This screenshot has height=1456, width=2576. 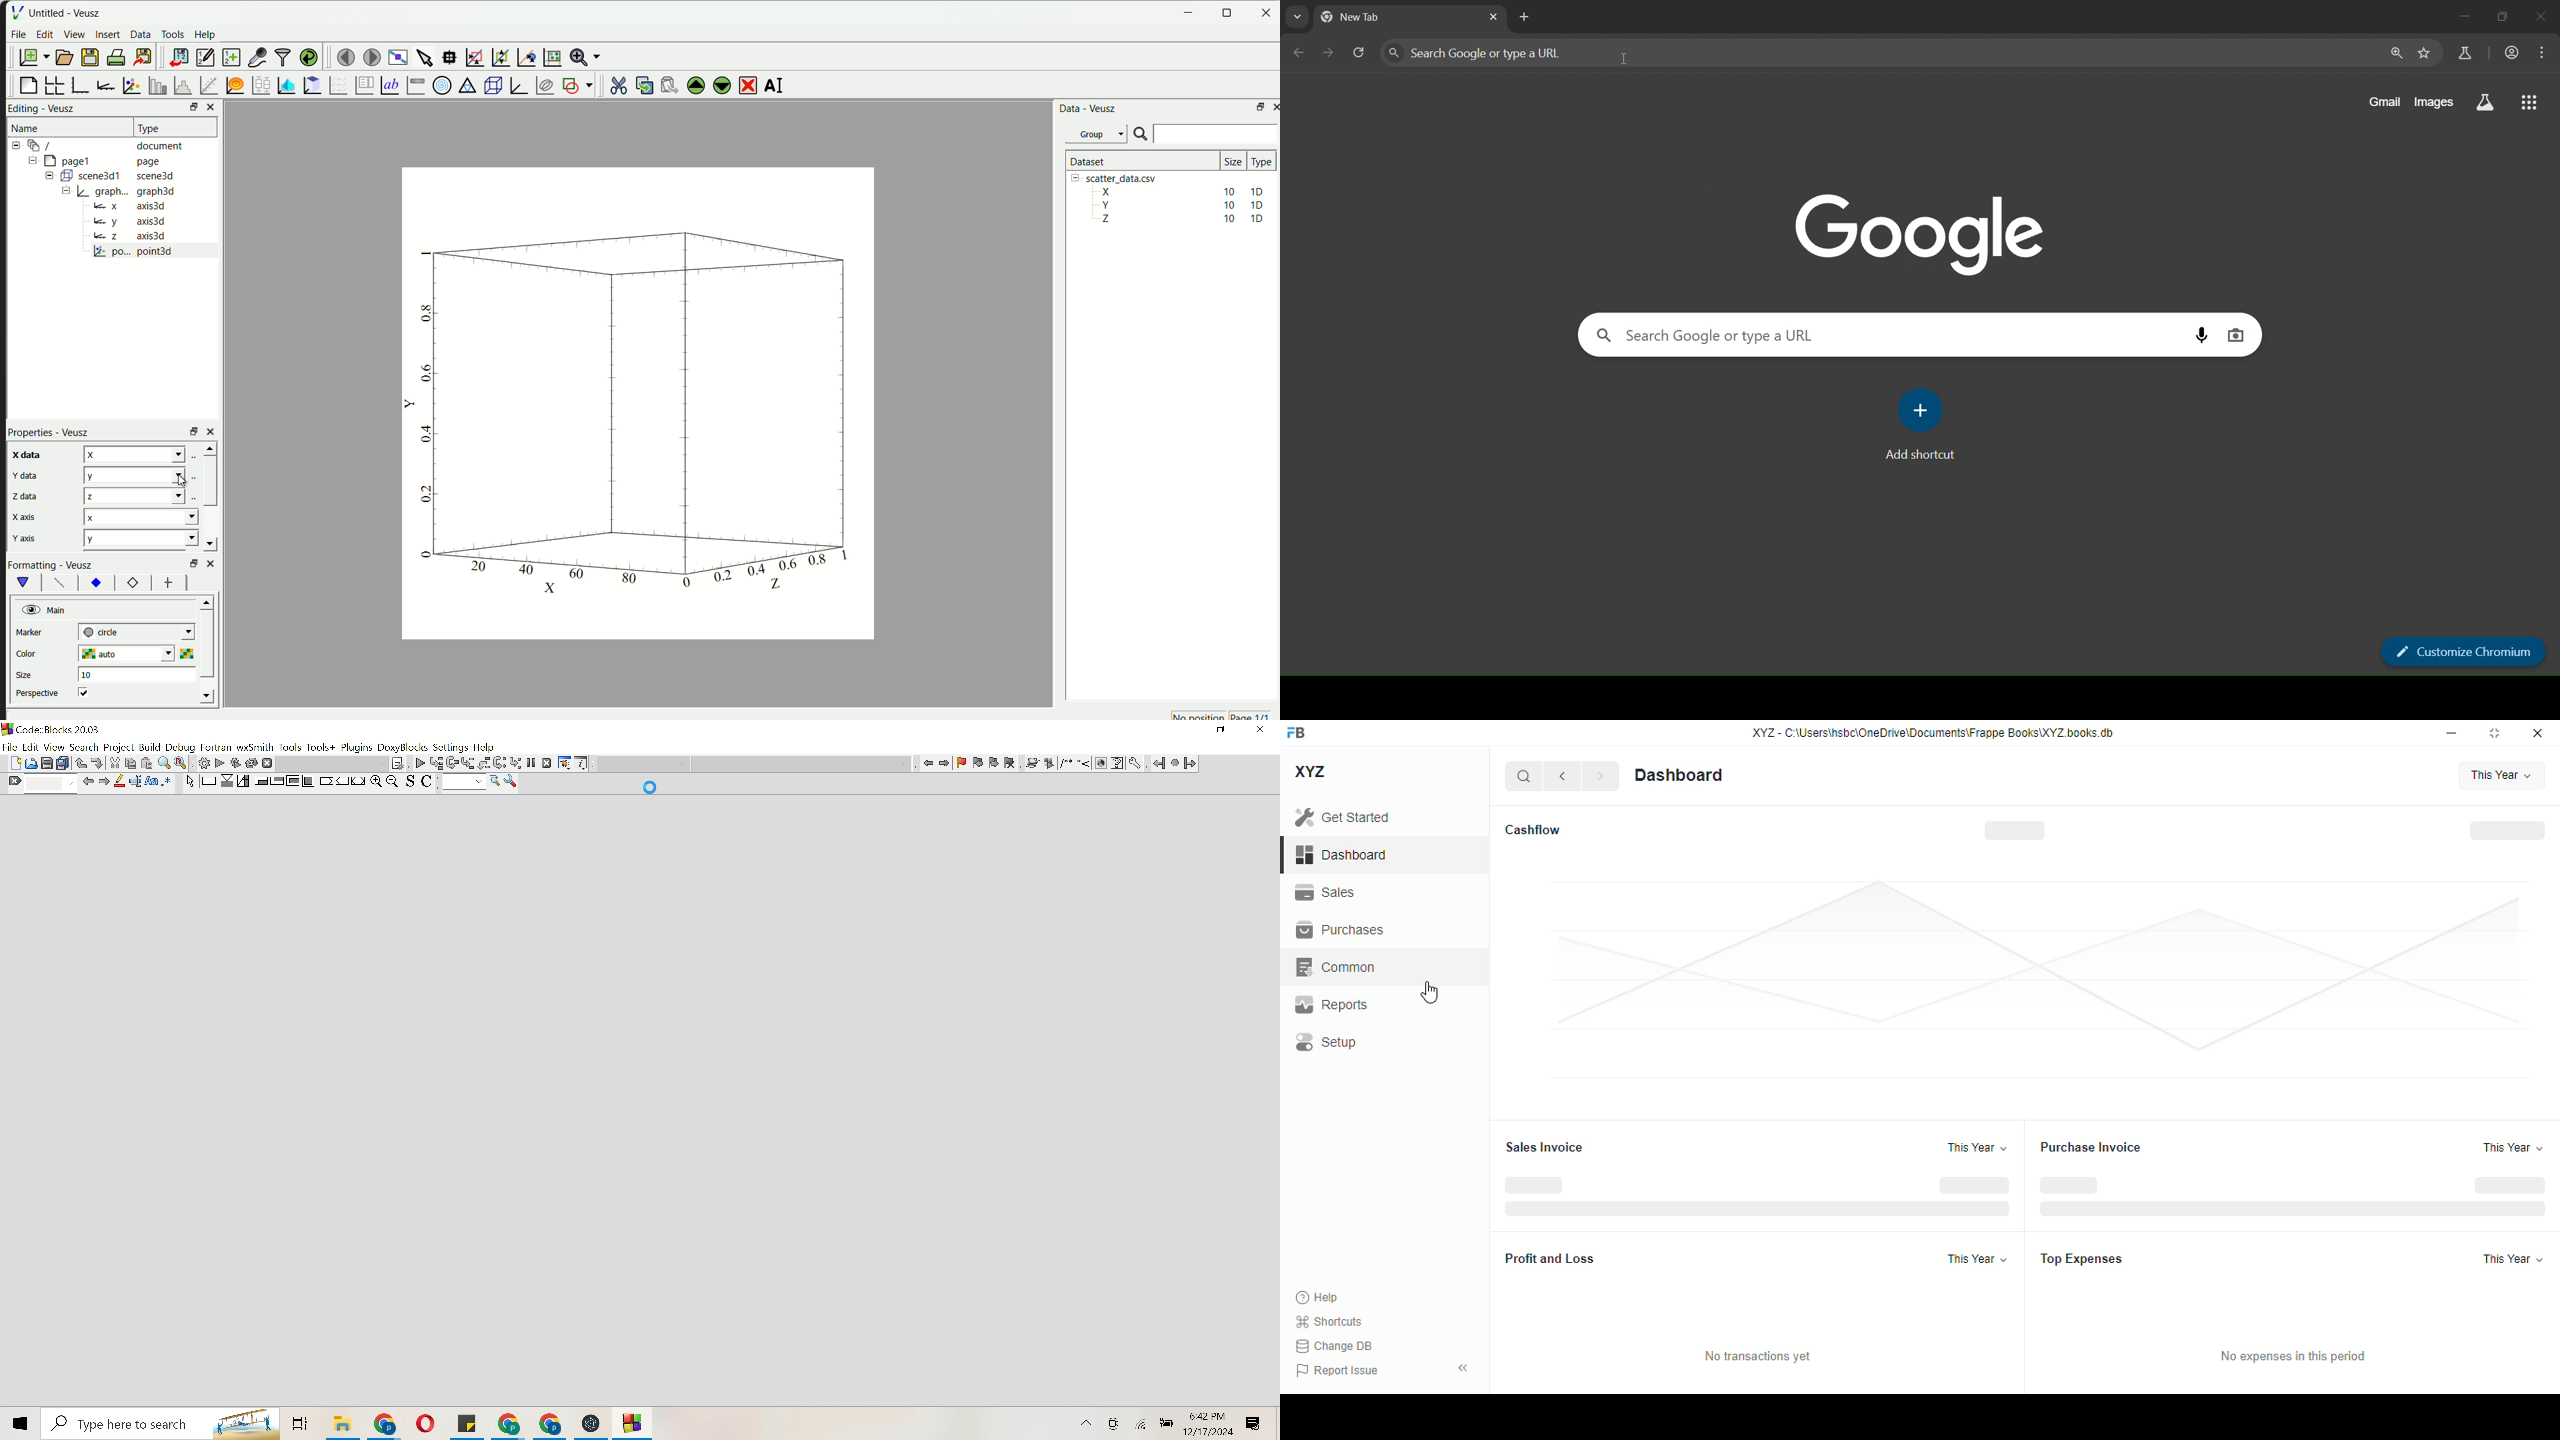 What do you see at coordinates (475, 763) in the screenshot?
I see `List` at bounding box center [475, 763].